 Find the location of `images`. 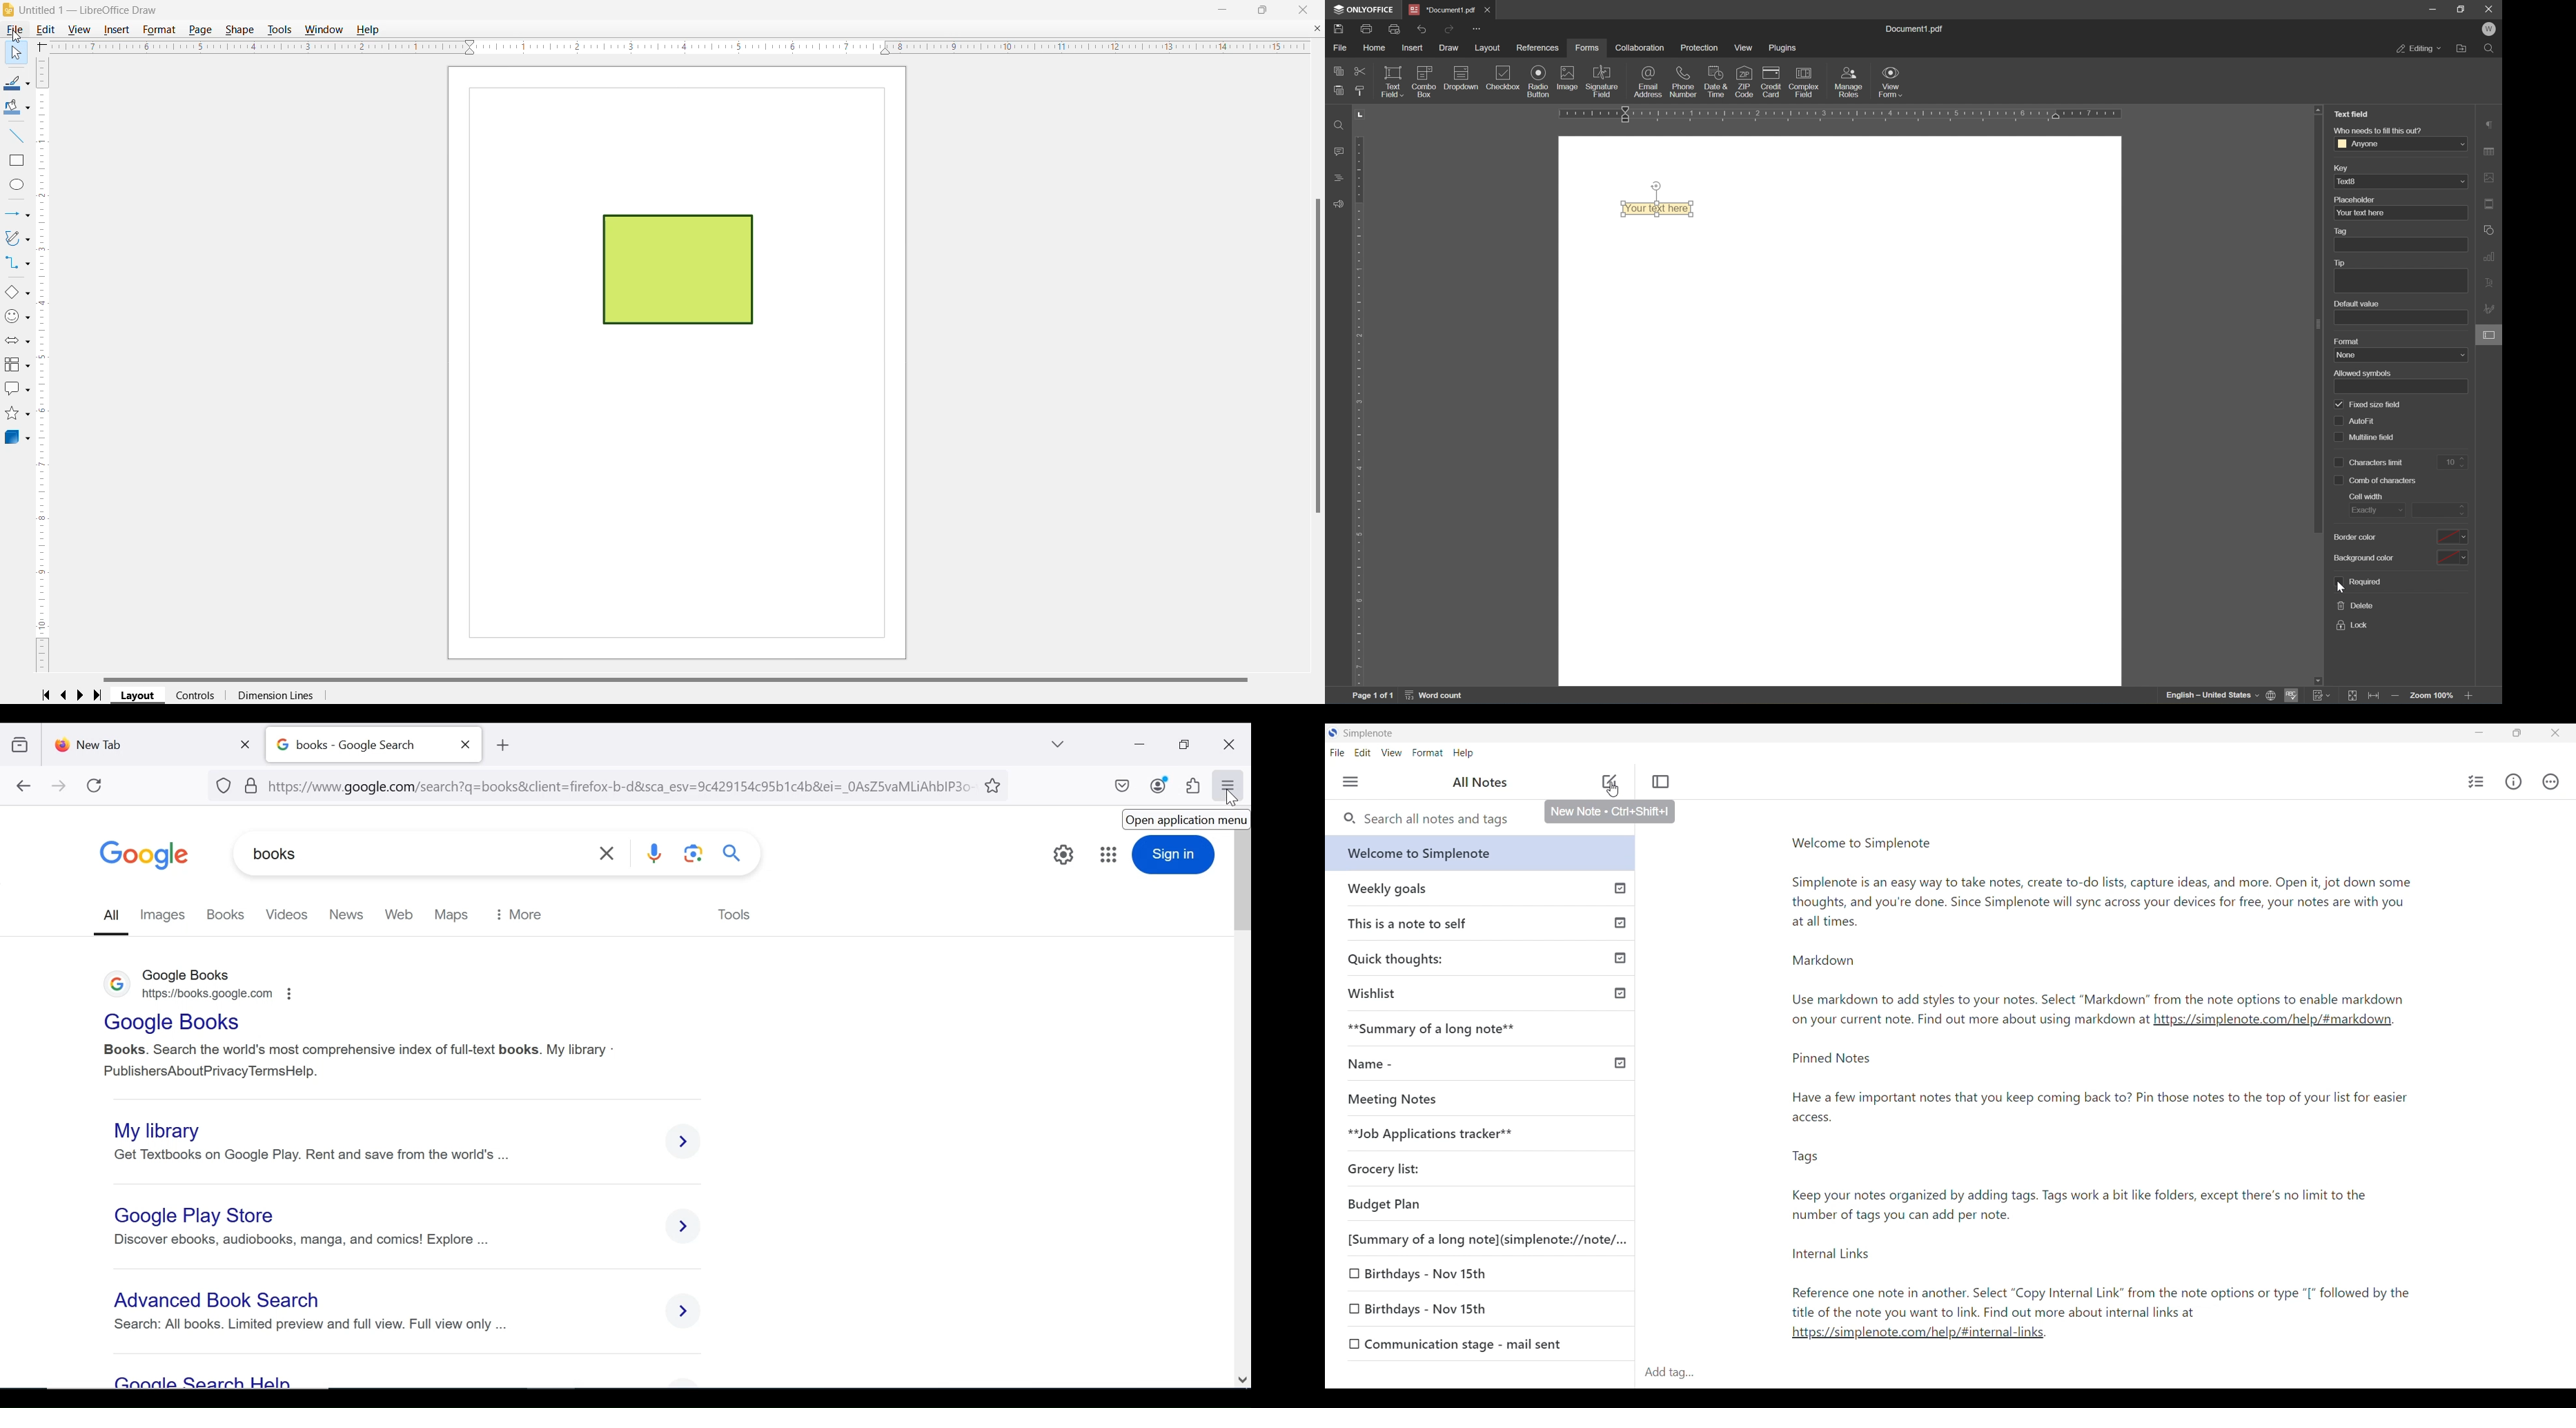

images is located at coordinates (166, 914).